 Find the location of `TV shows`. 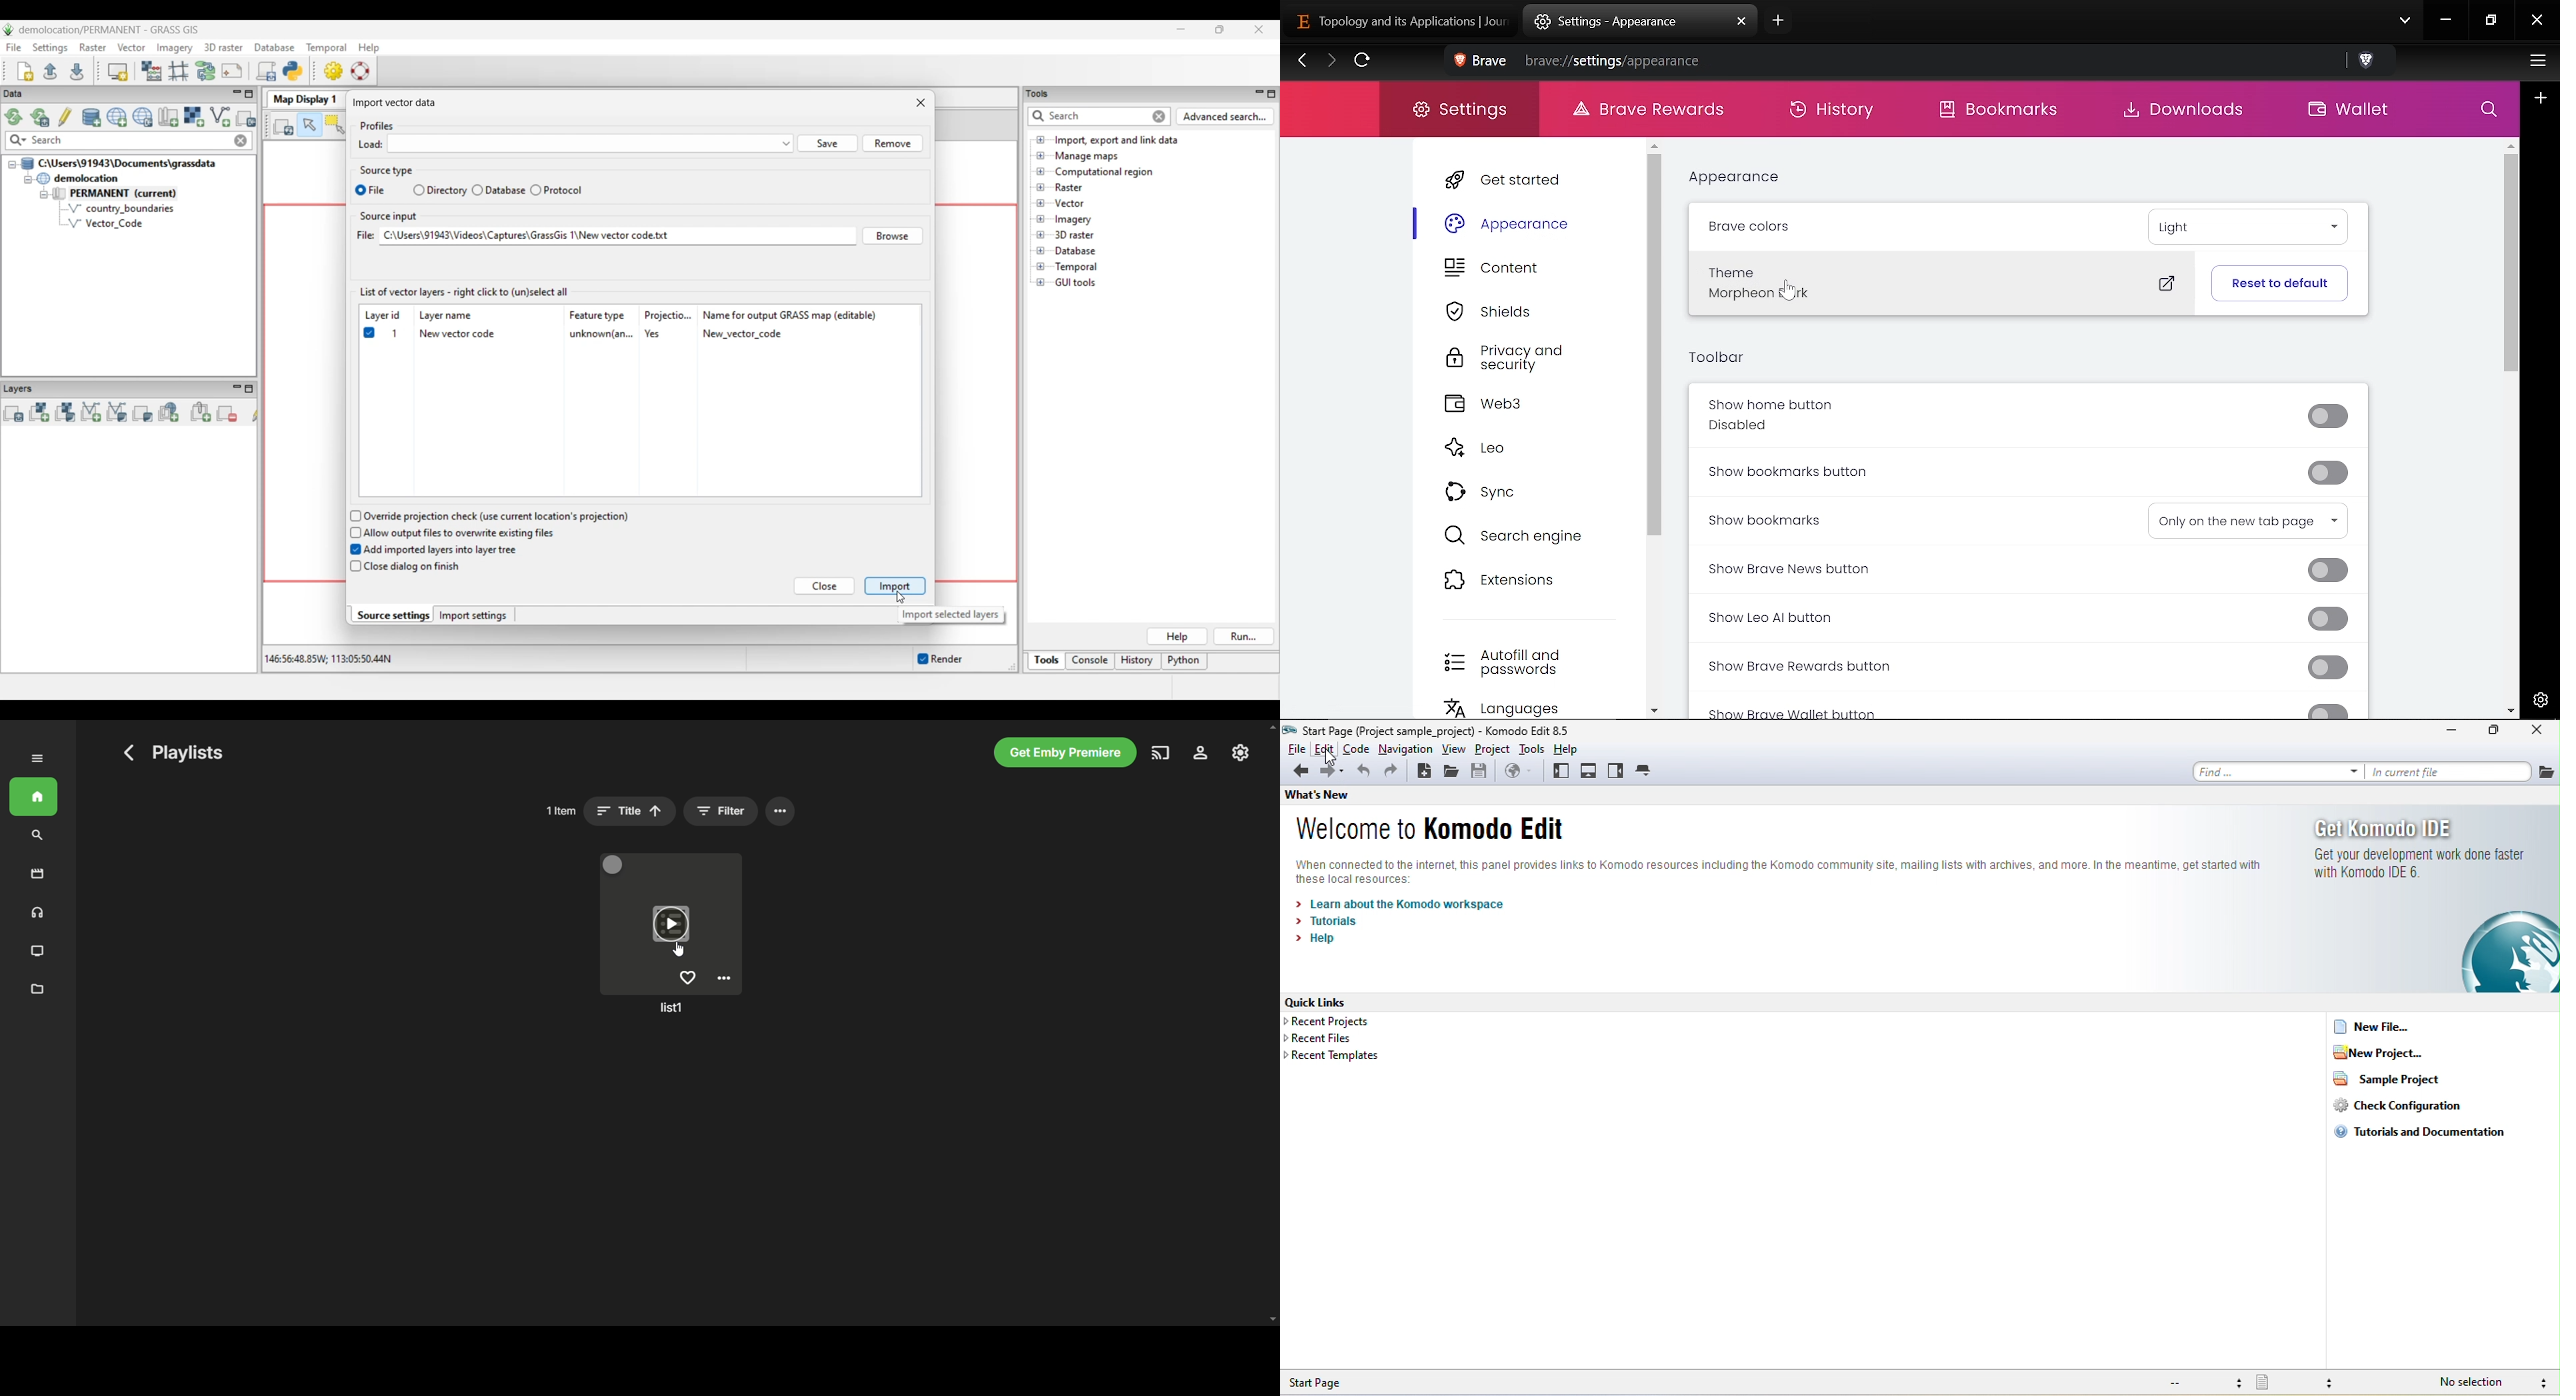

TV shows is located at coordinates (39, 952).